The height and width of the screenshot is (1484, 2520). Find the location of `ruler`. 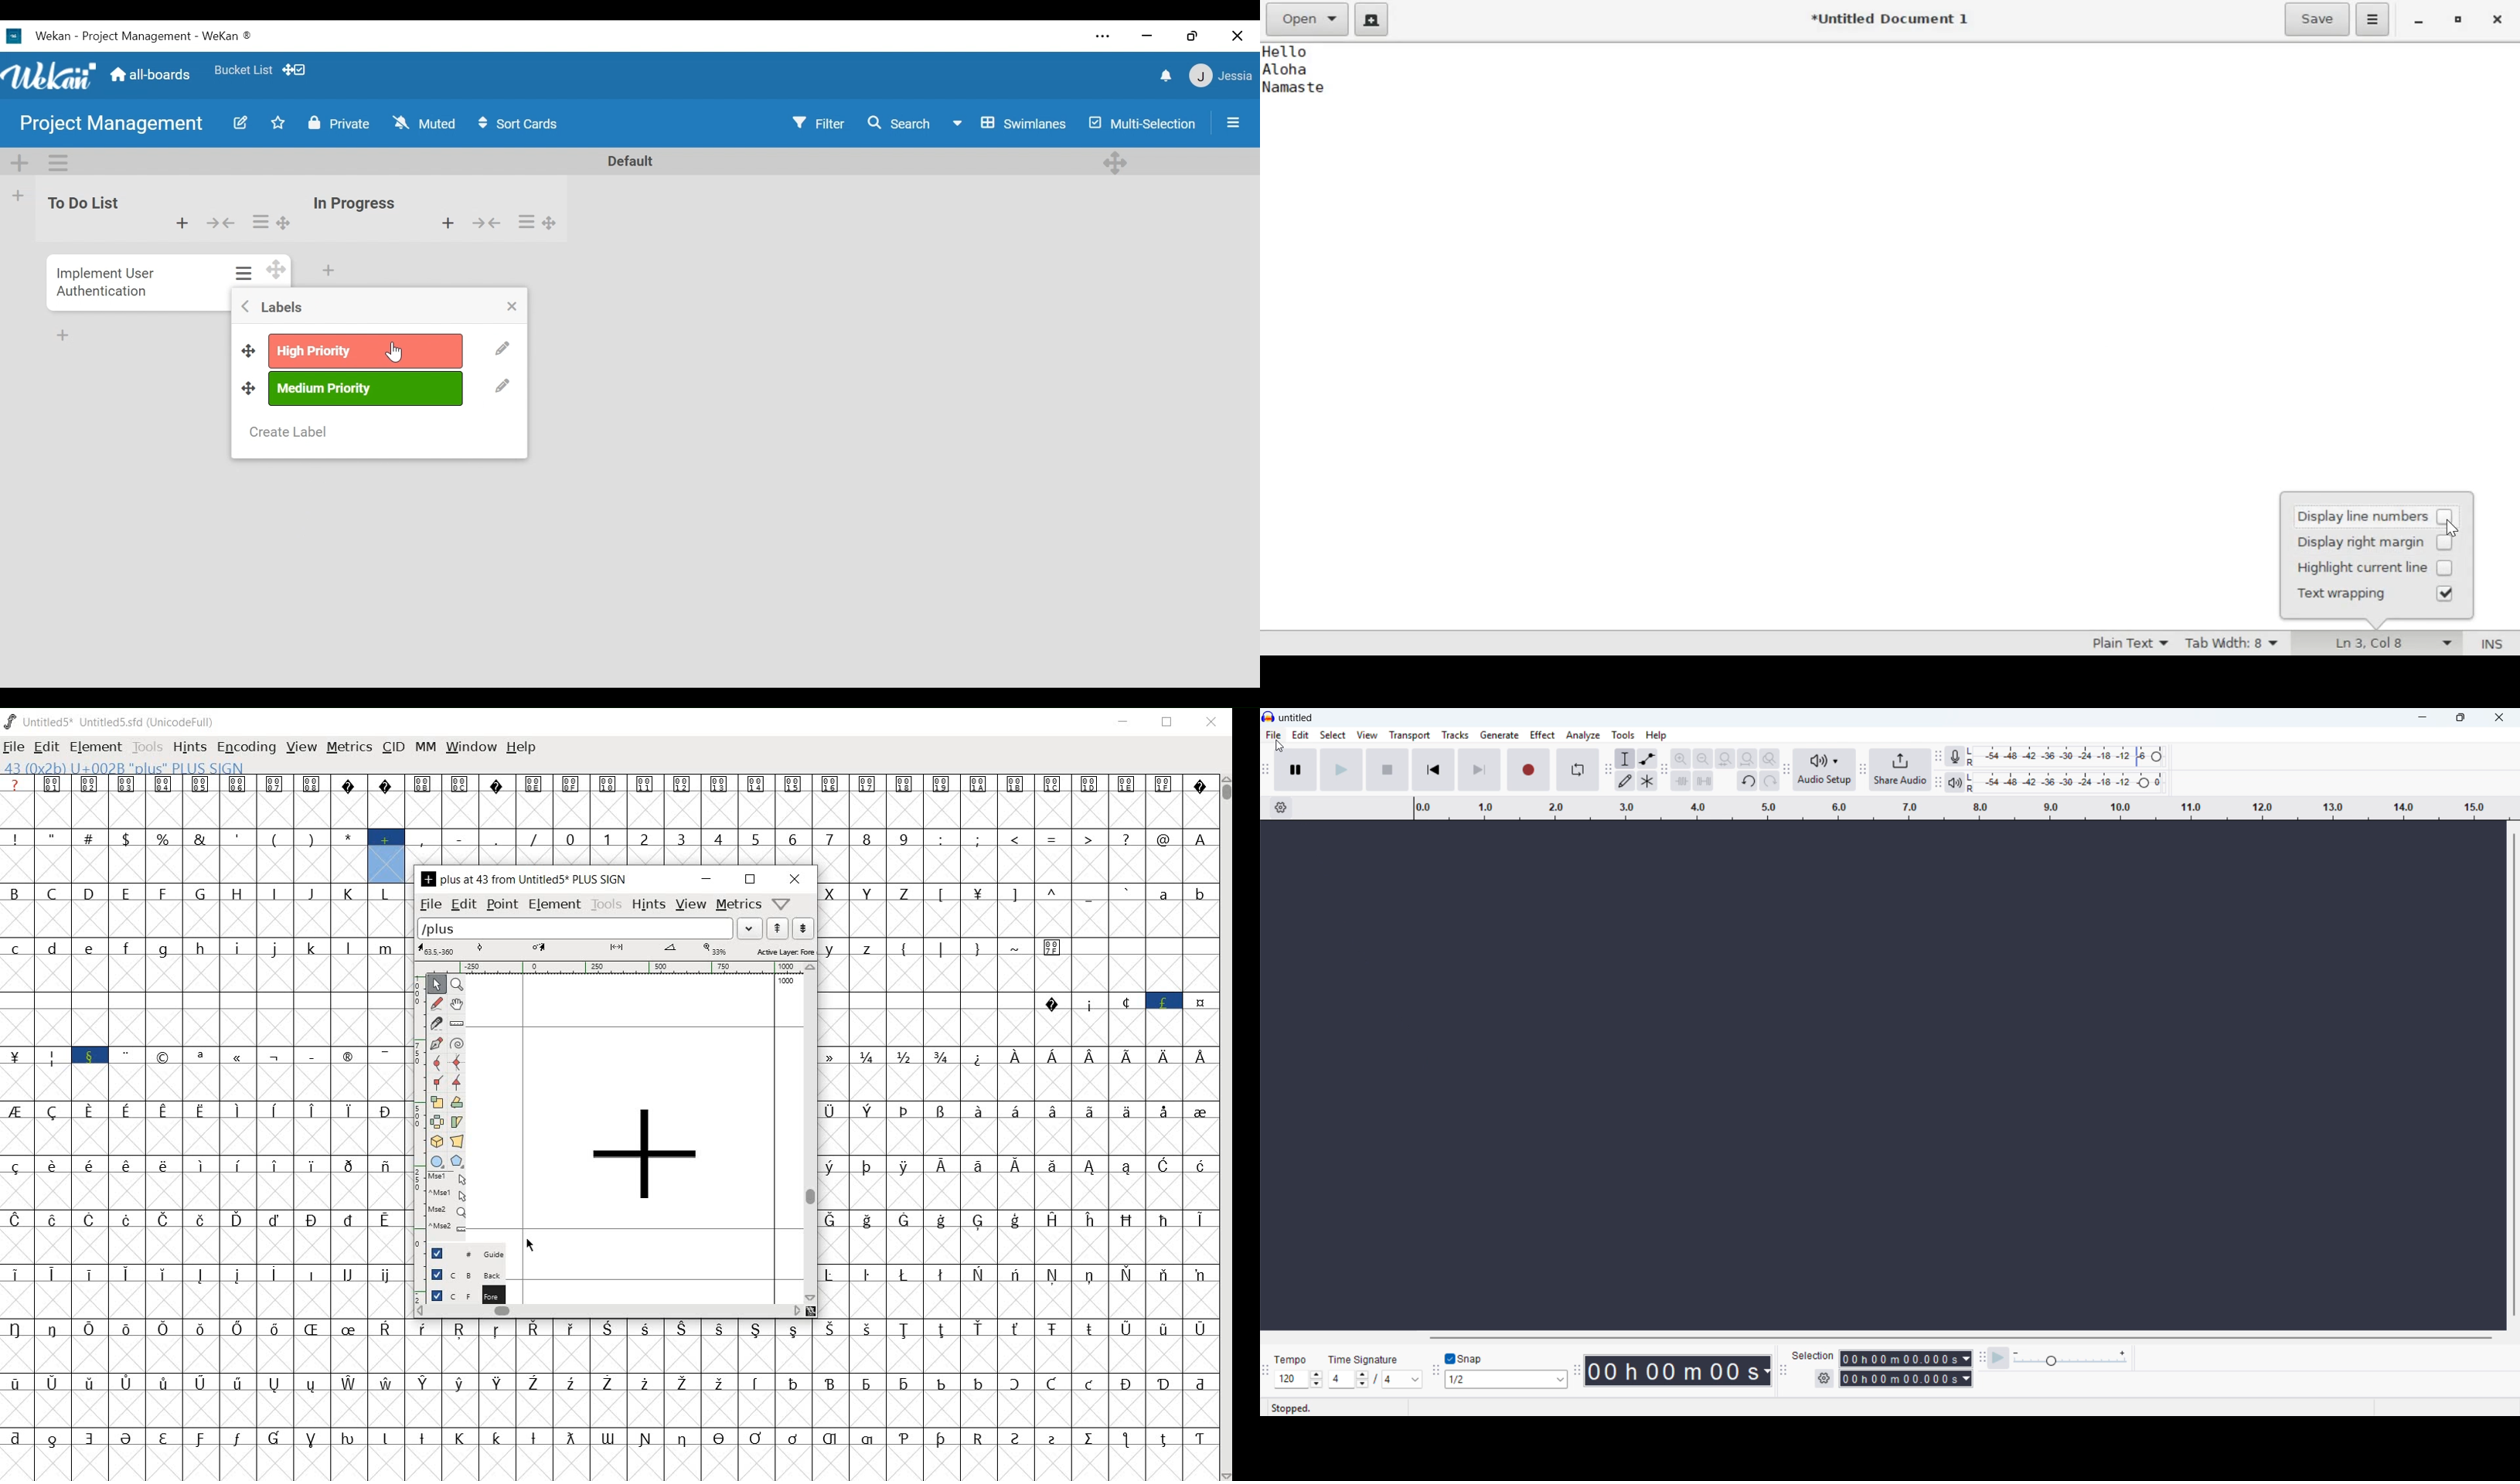

ruler is located at coordinates (607, 969).